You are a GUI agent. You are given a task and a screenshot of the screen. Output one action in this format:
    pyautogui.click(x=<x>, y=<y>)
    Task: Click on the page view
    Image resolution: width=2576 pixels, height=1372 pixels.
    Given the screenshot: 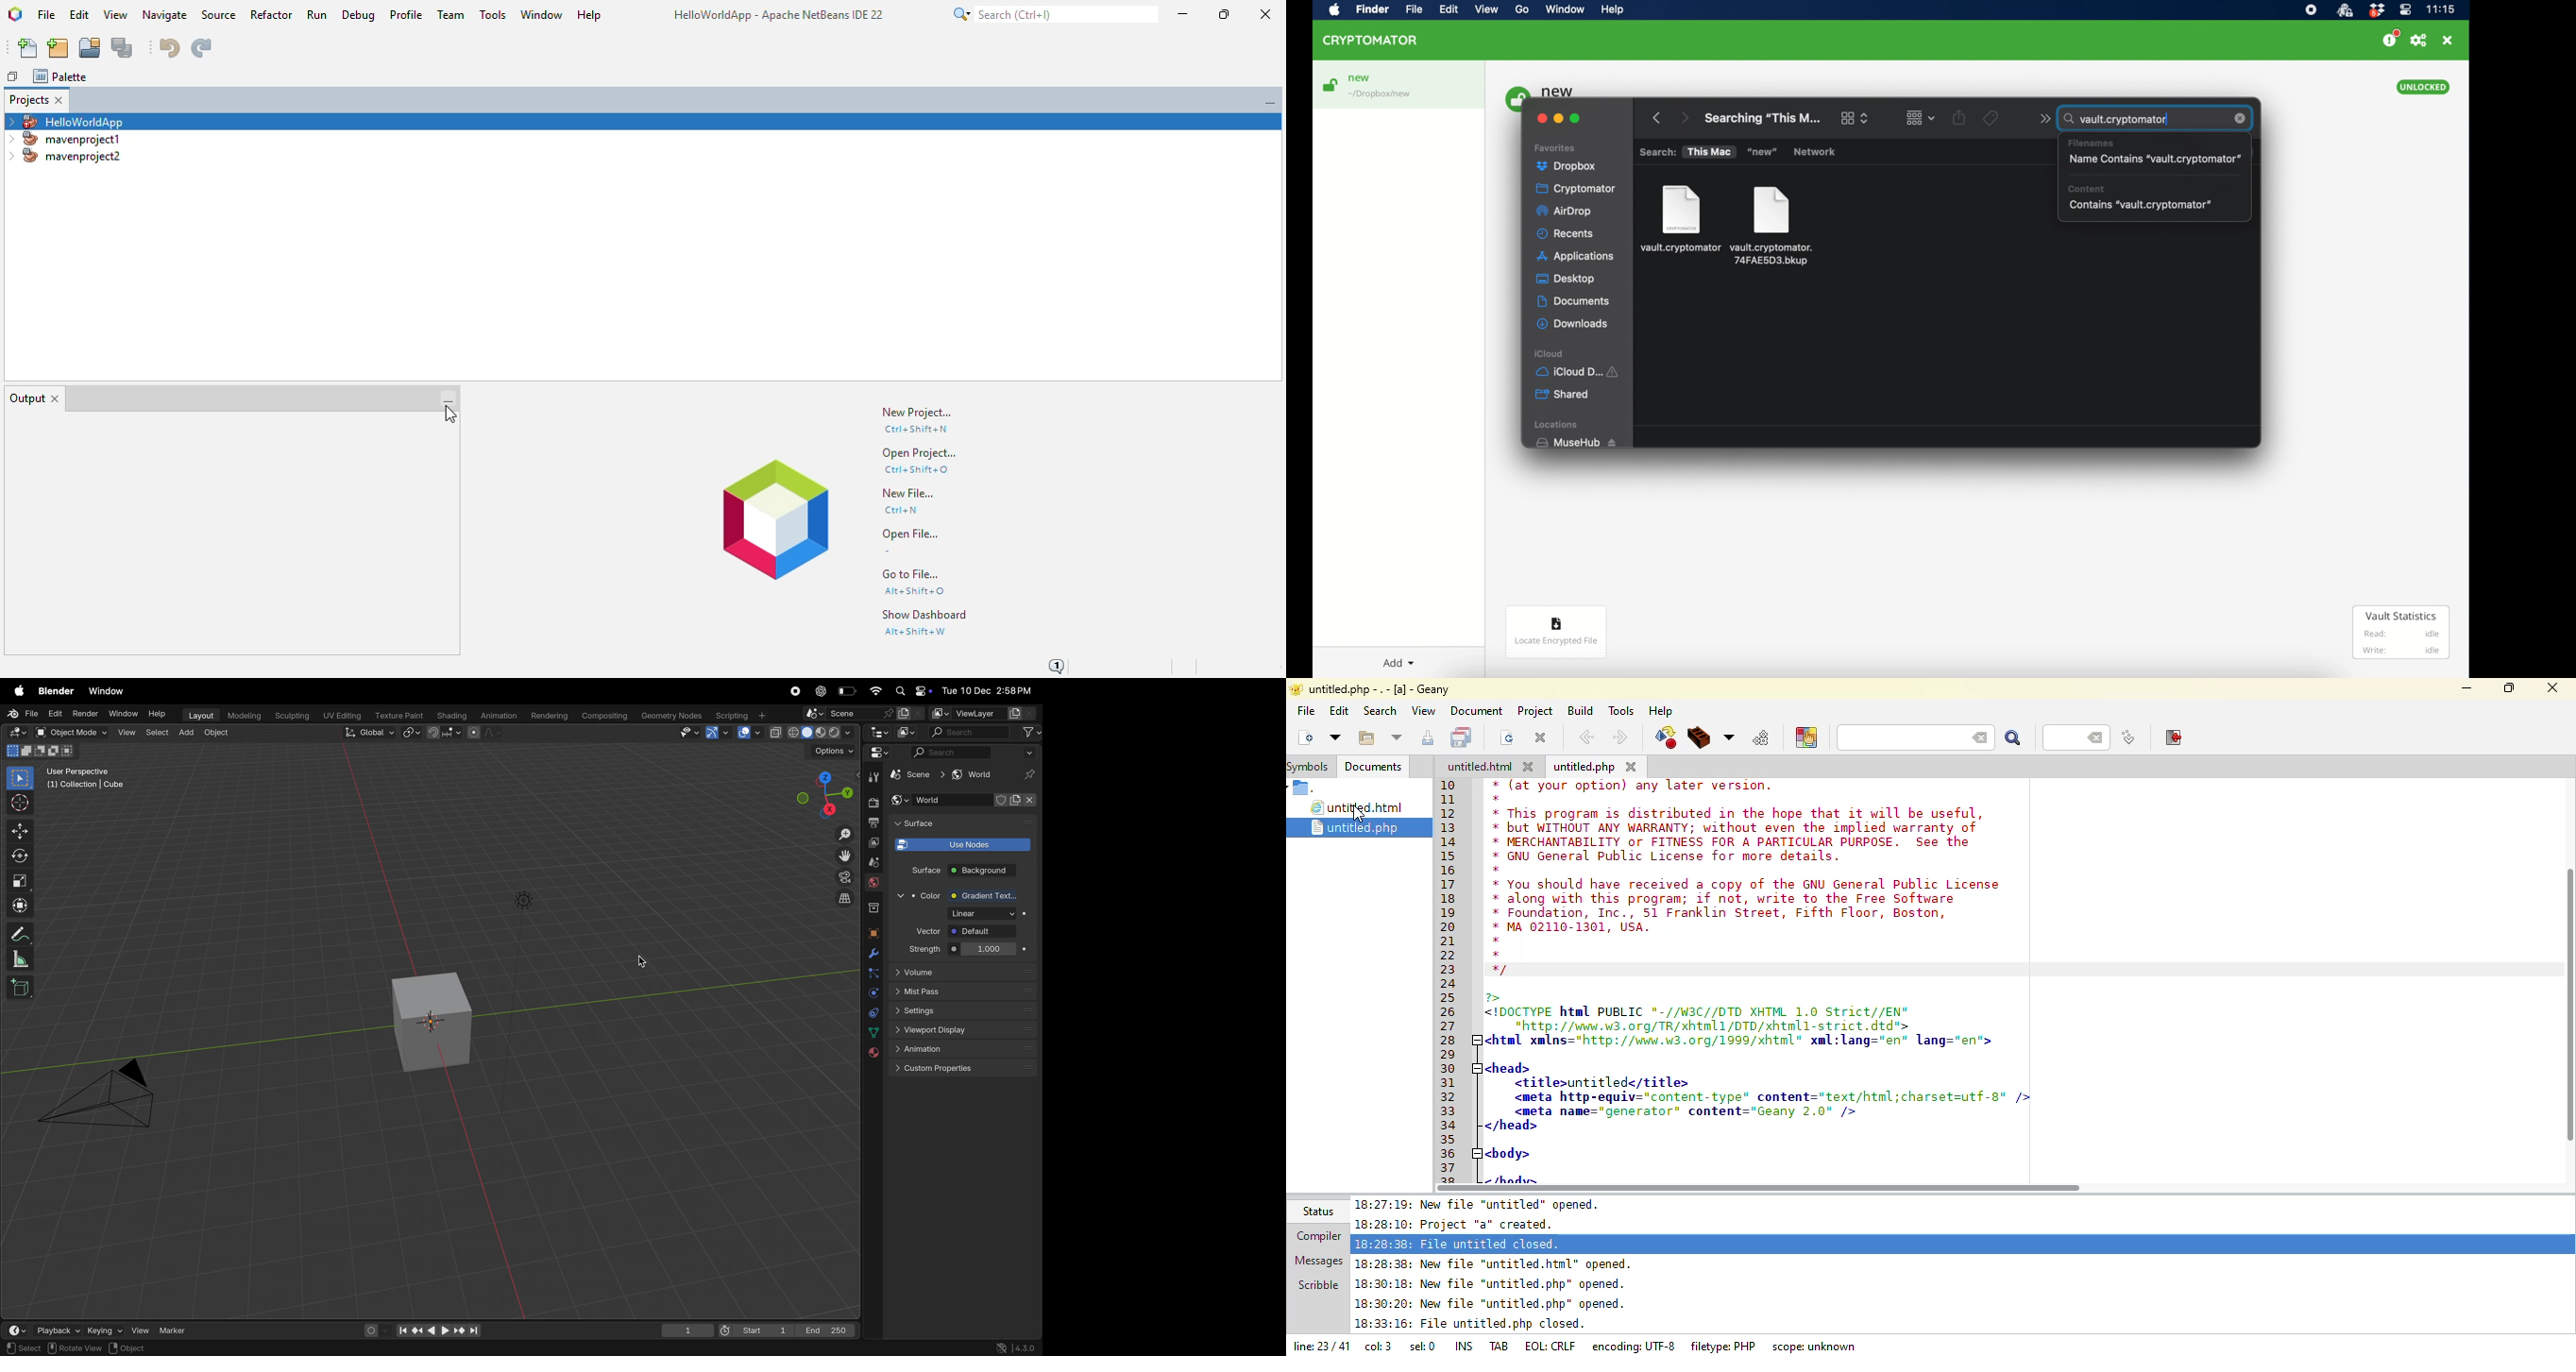 What is the action you would take?
    pyautogui.click(x=26, y=1347)
    